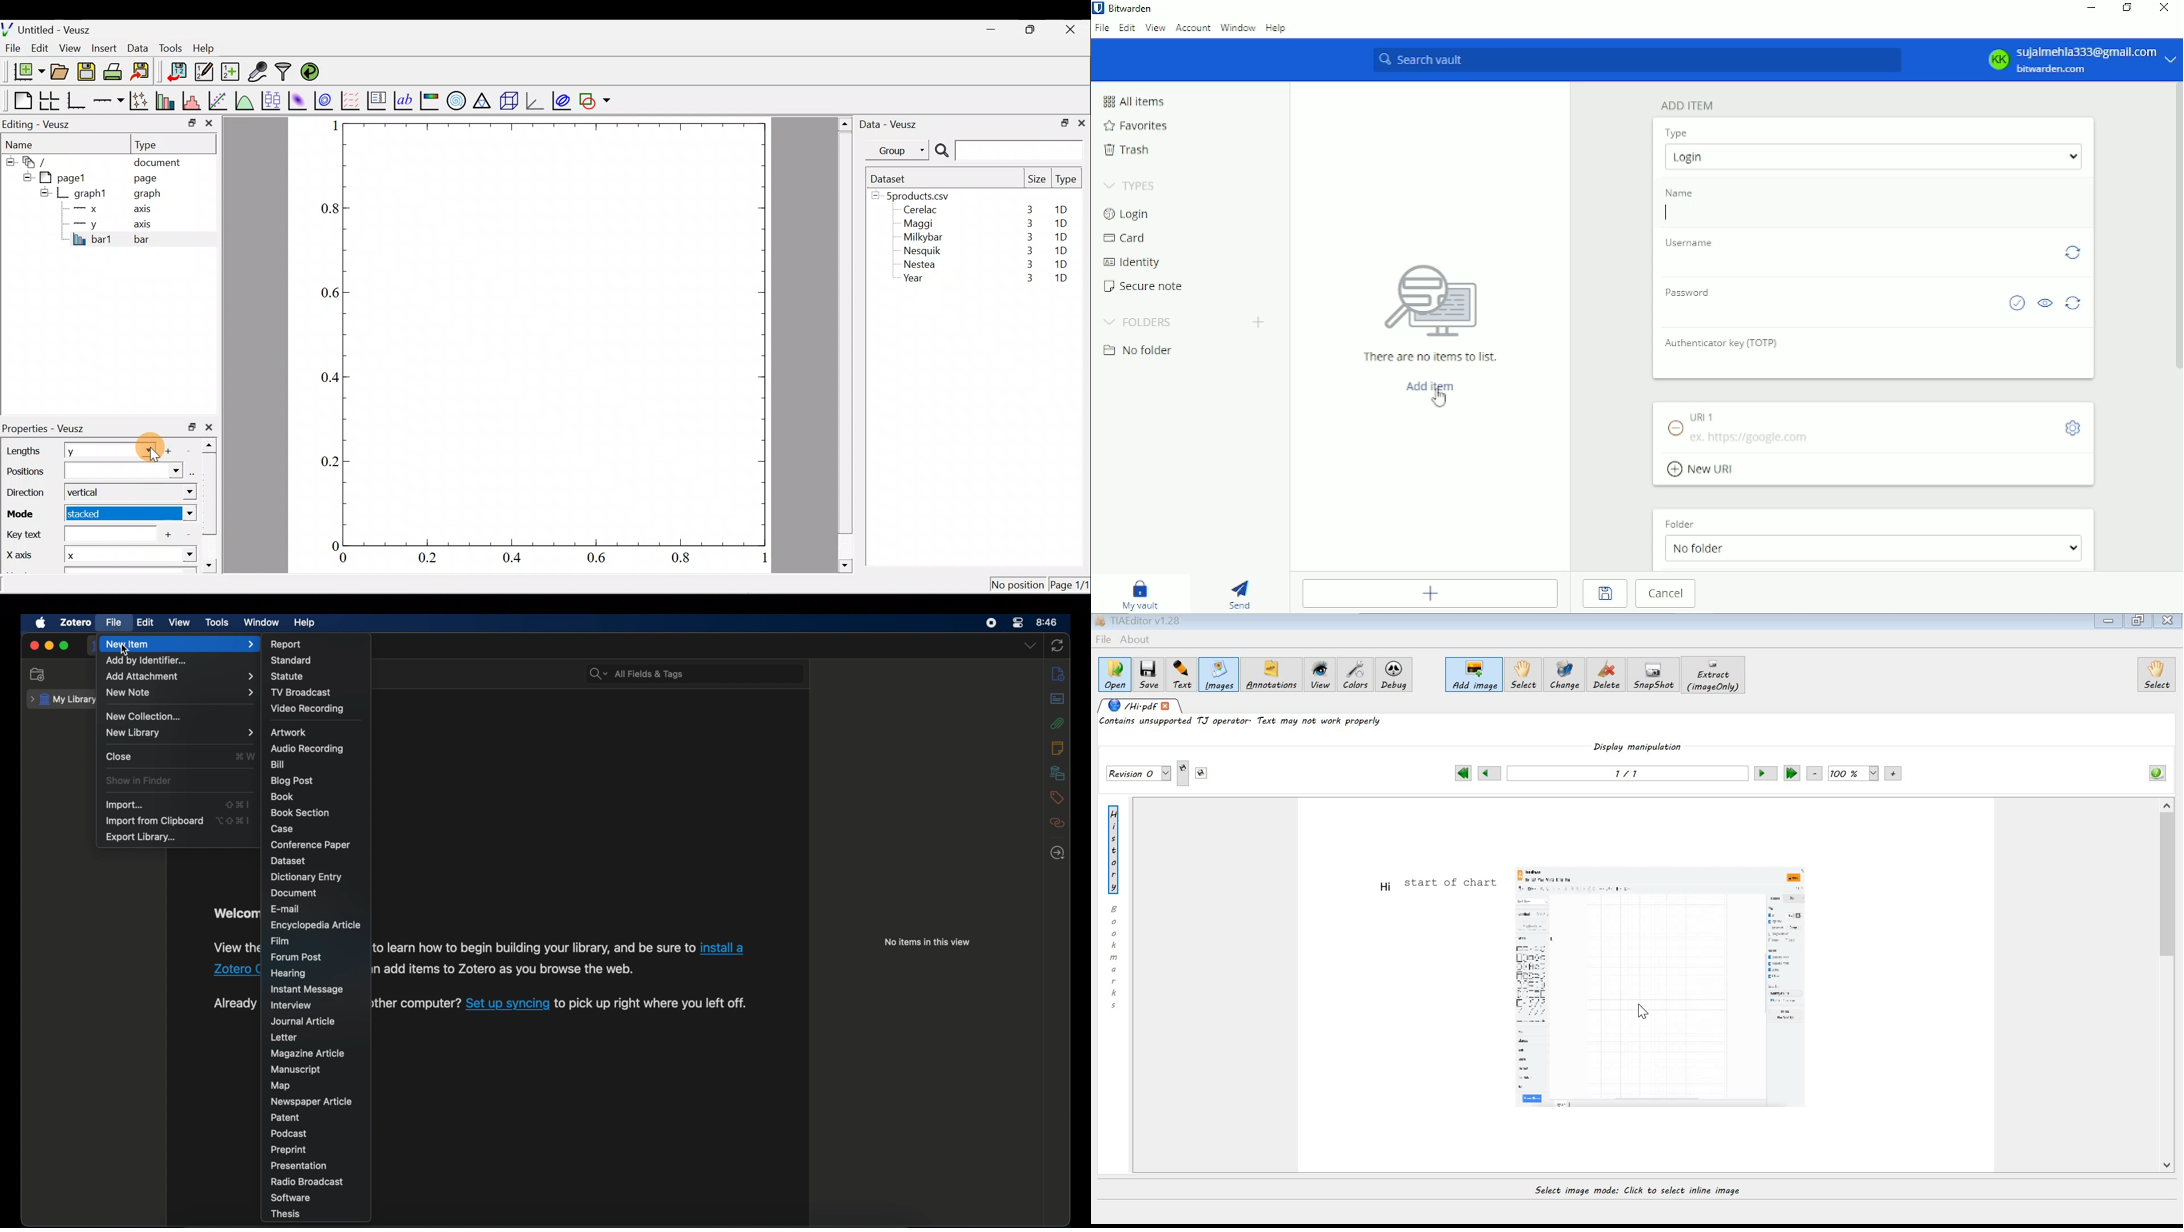  What do you see at coordinates (315, 925) in the screenshot?
I see `encyclopedia article` at bounding box center [315, 925].